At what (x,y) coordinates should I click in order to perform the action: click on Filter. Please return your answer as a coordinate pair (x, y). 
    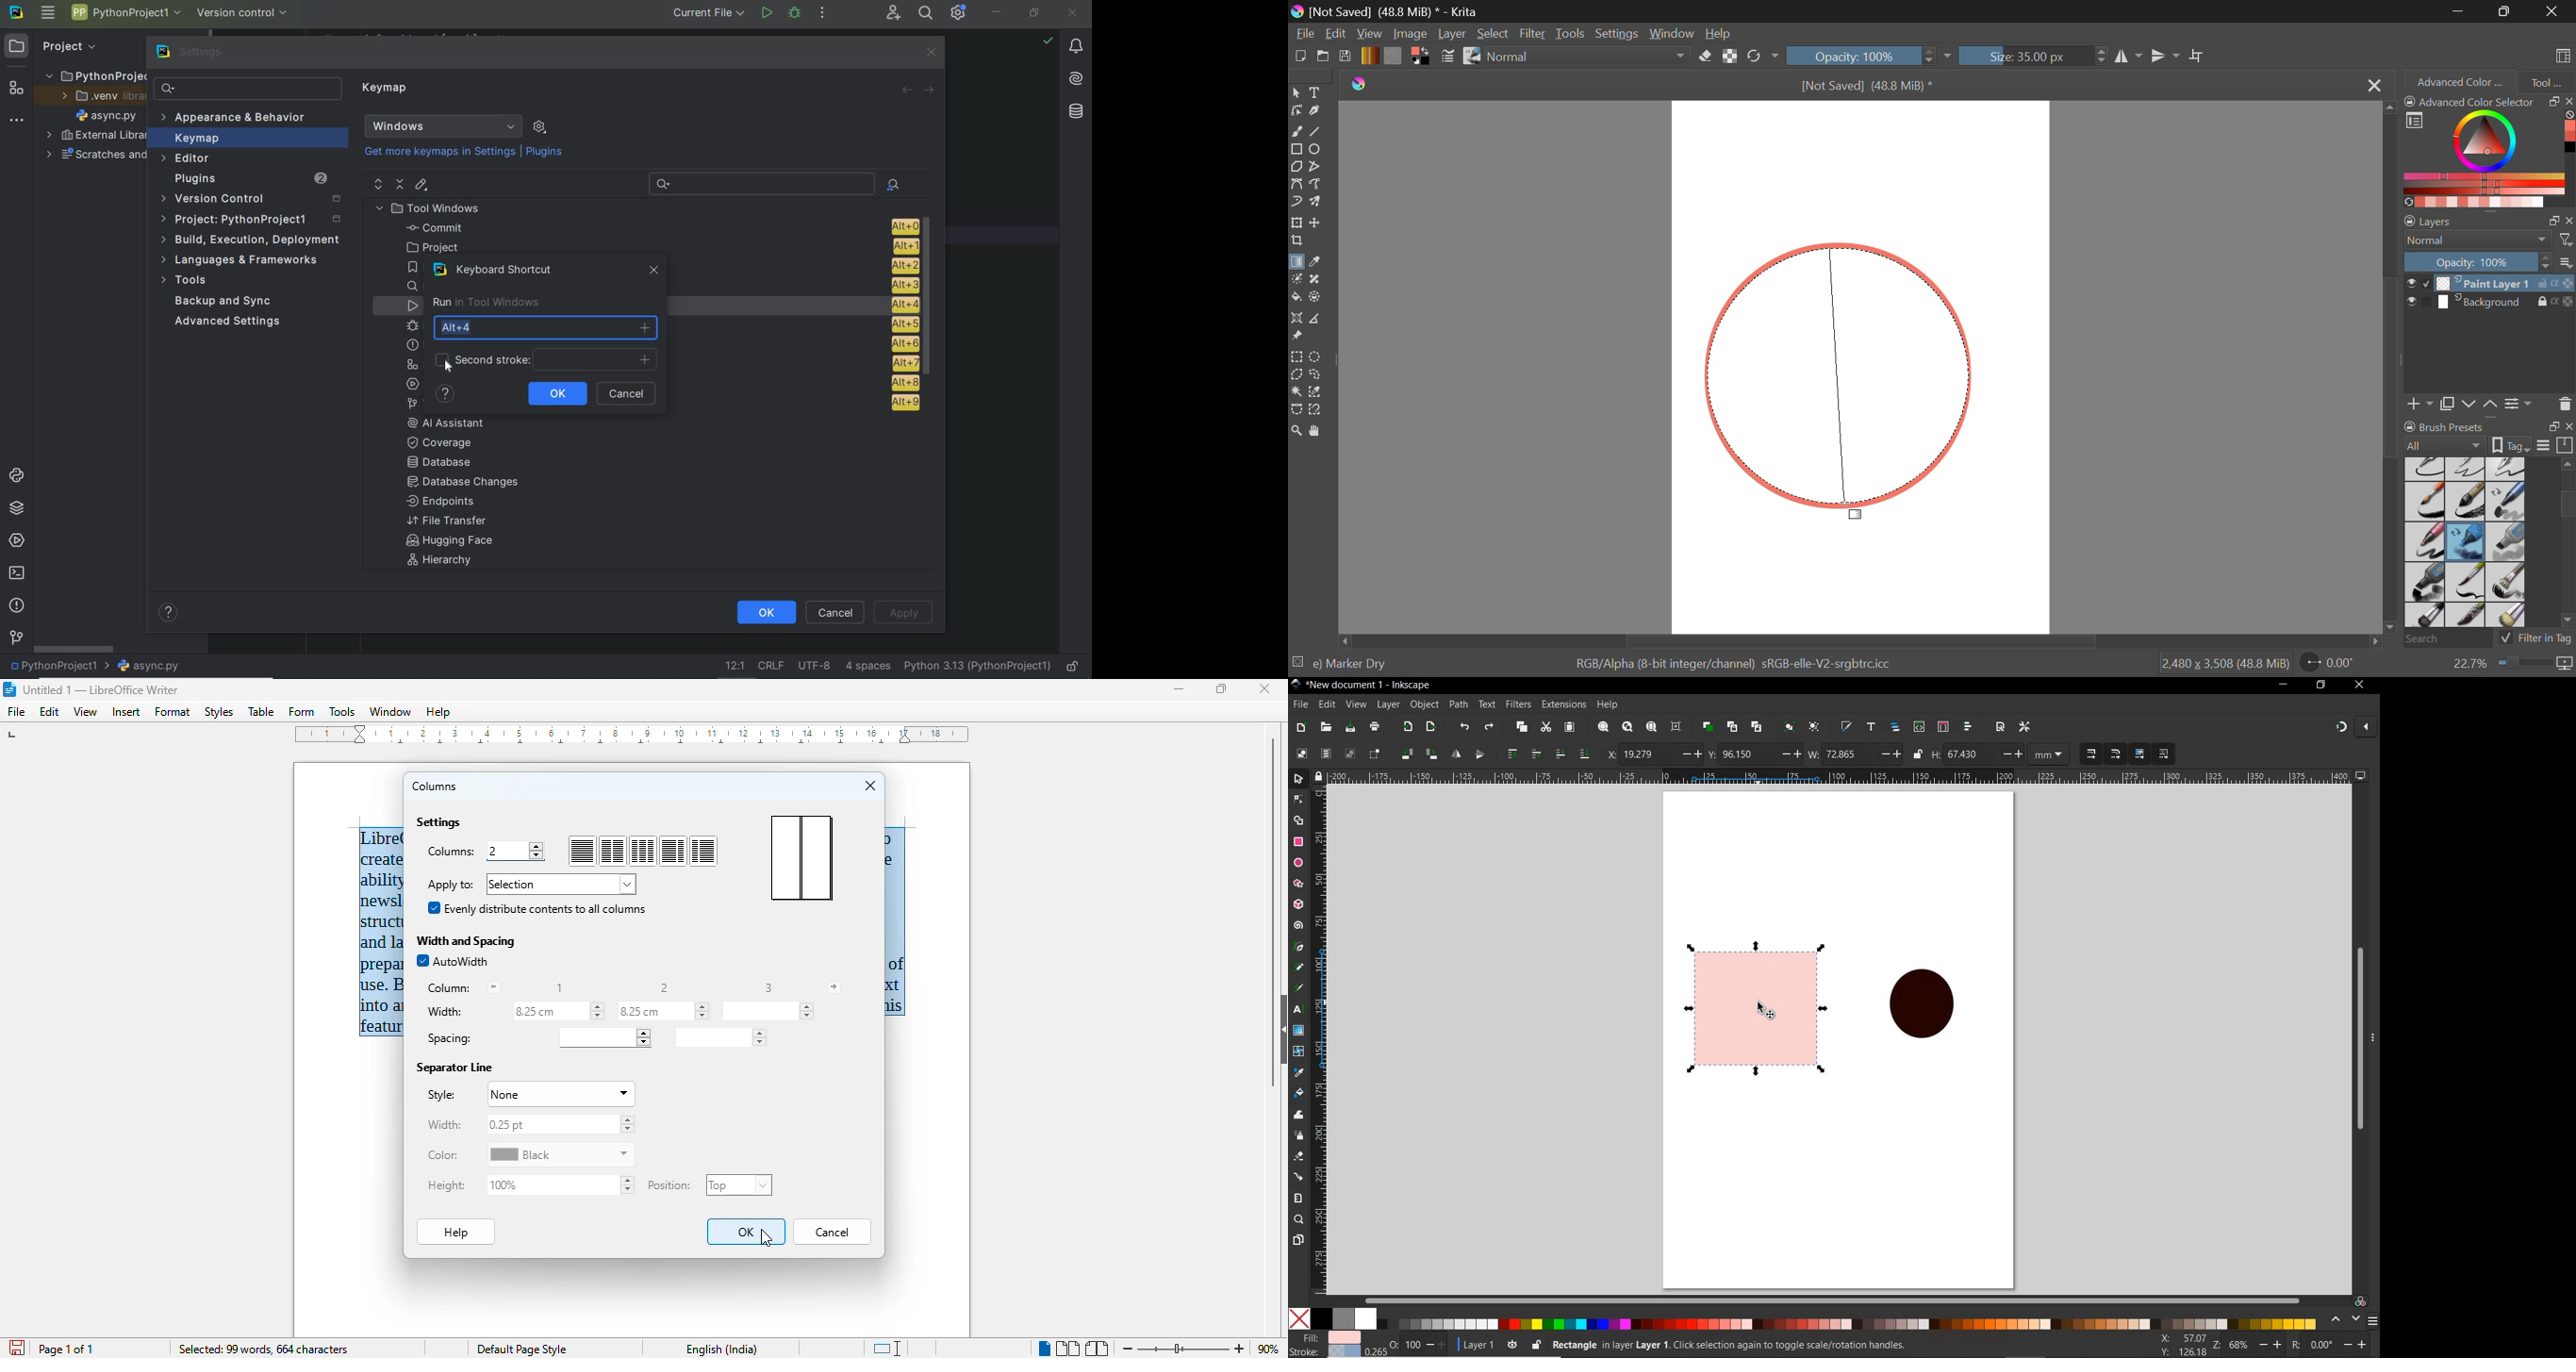
    Looking at the image, I should click on (1534, 34).